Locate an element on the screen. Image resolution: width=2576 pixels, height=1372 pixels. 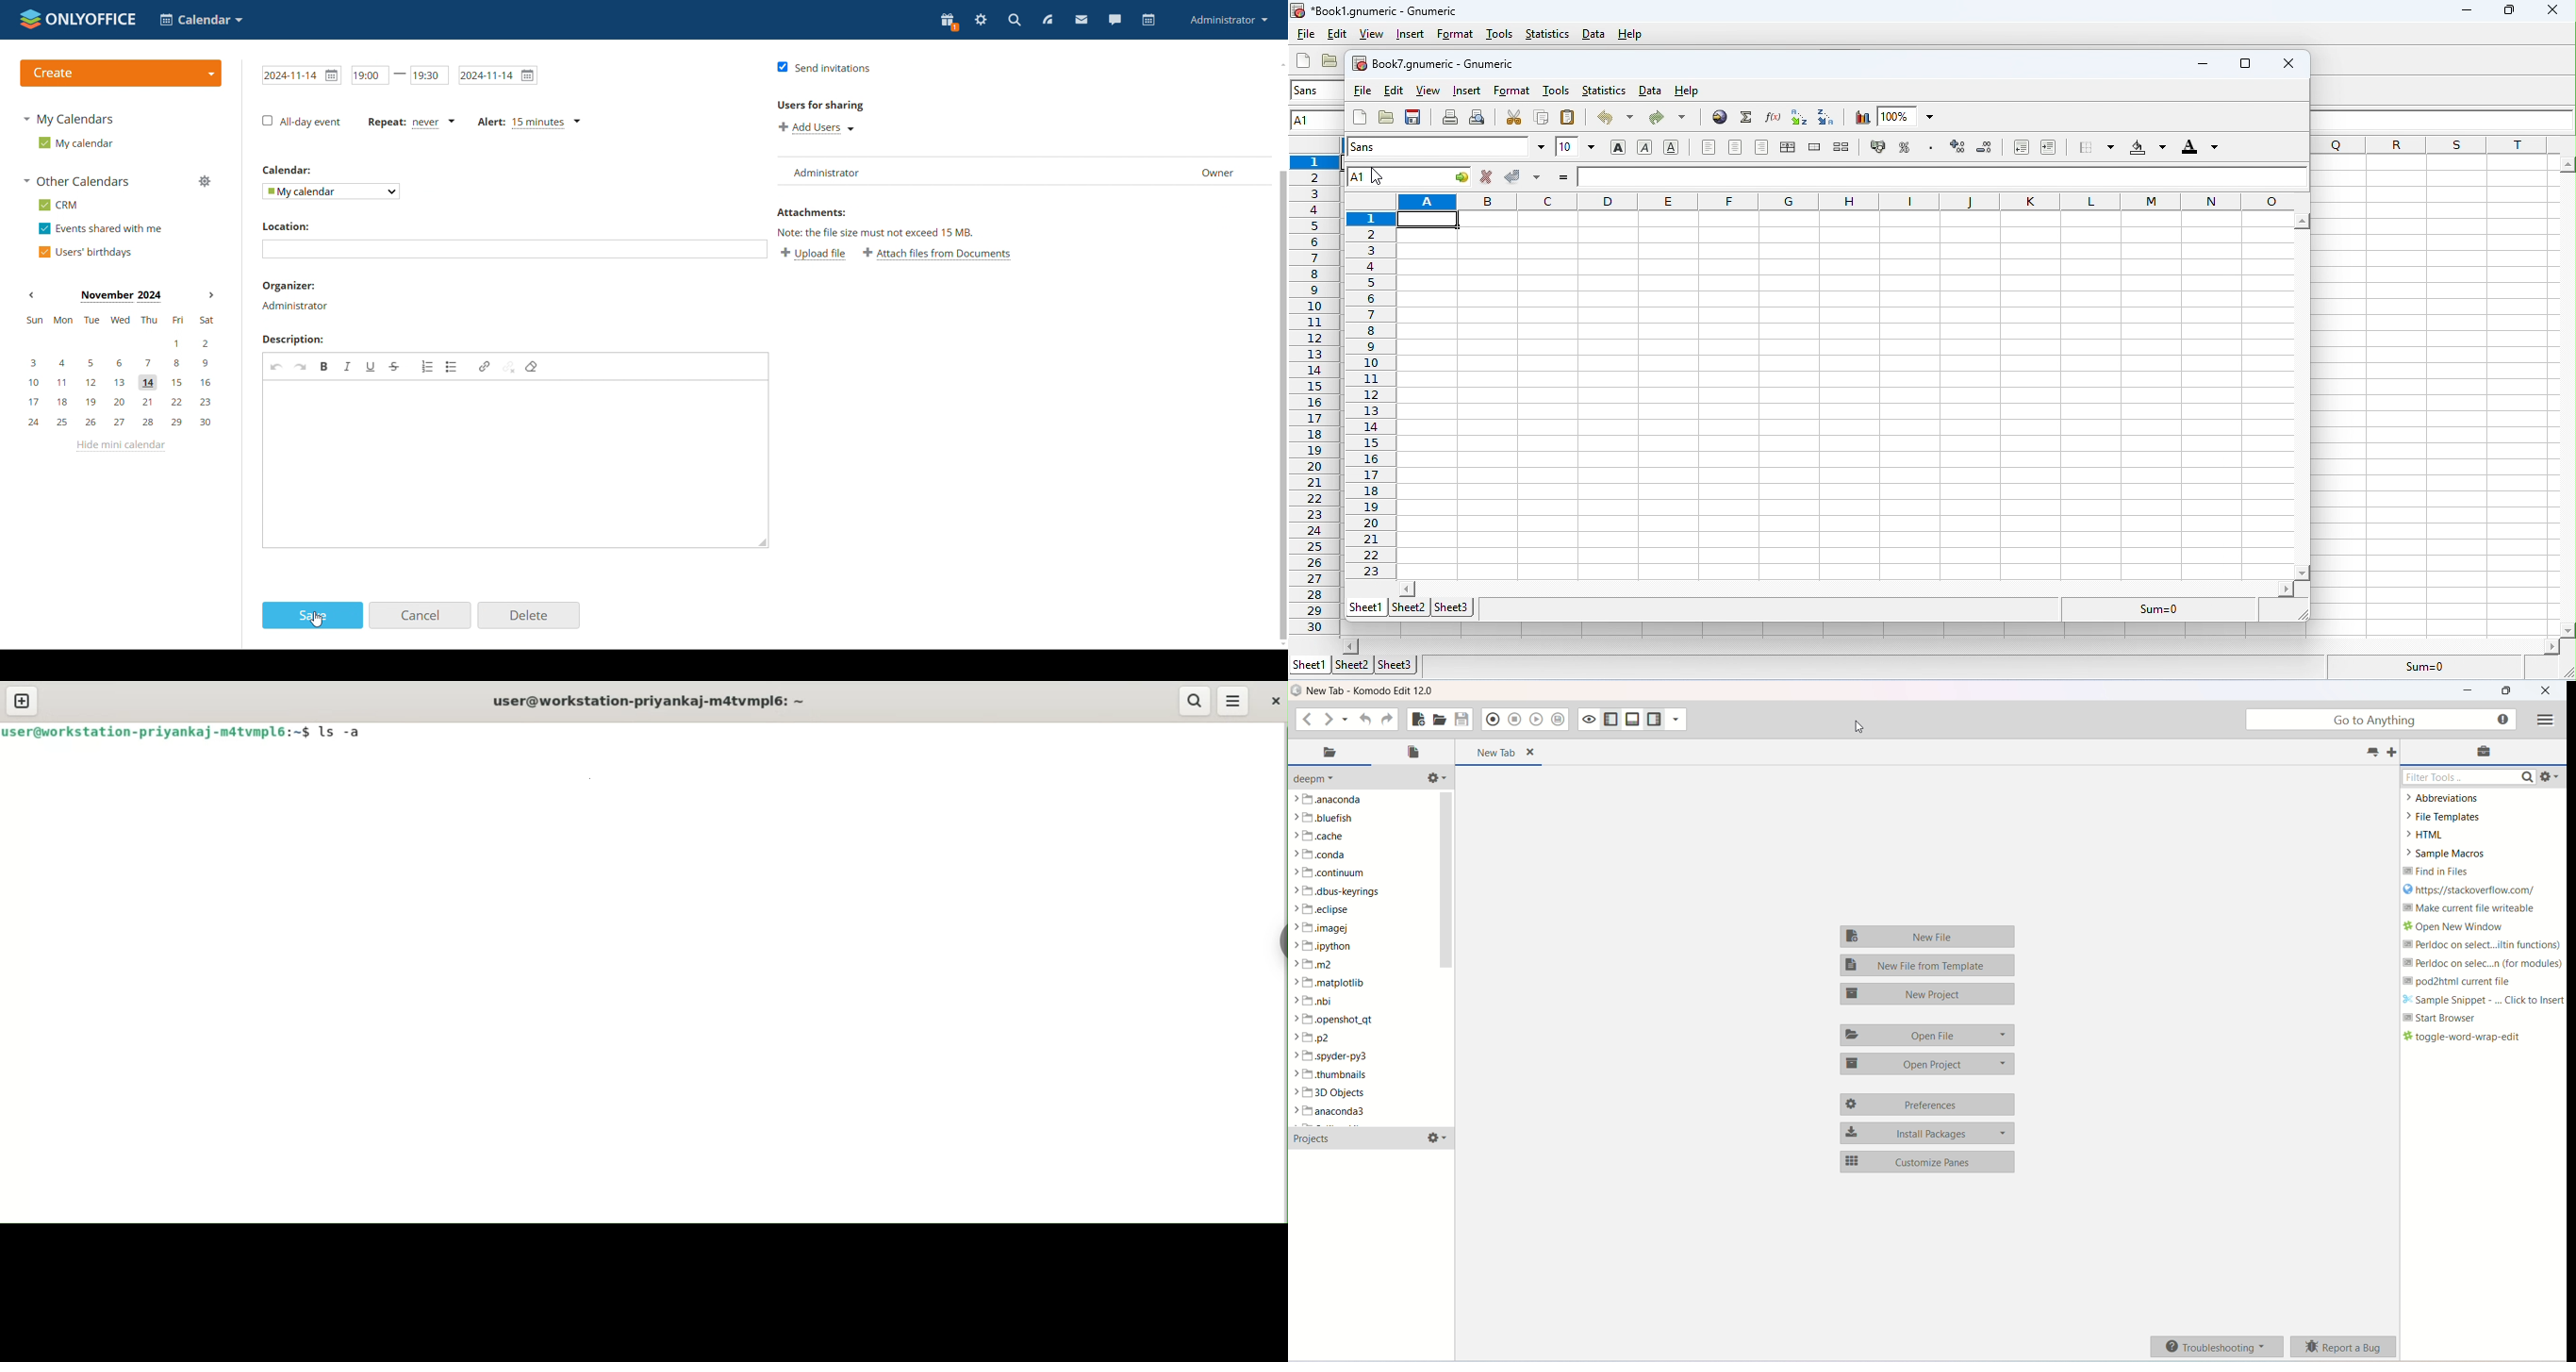
select calendar is located at coordinates (330, 192).